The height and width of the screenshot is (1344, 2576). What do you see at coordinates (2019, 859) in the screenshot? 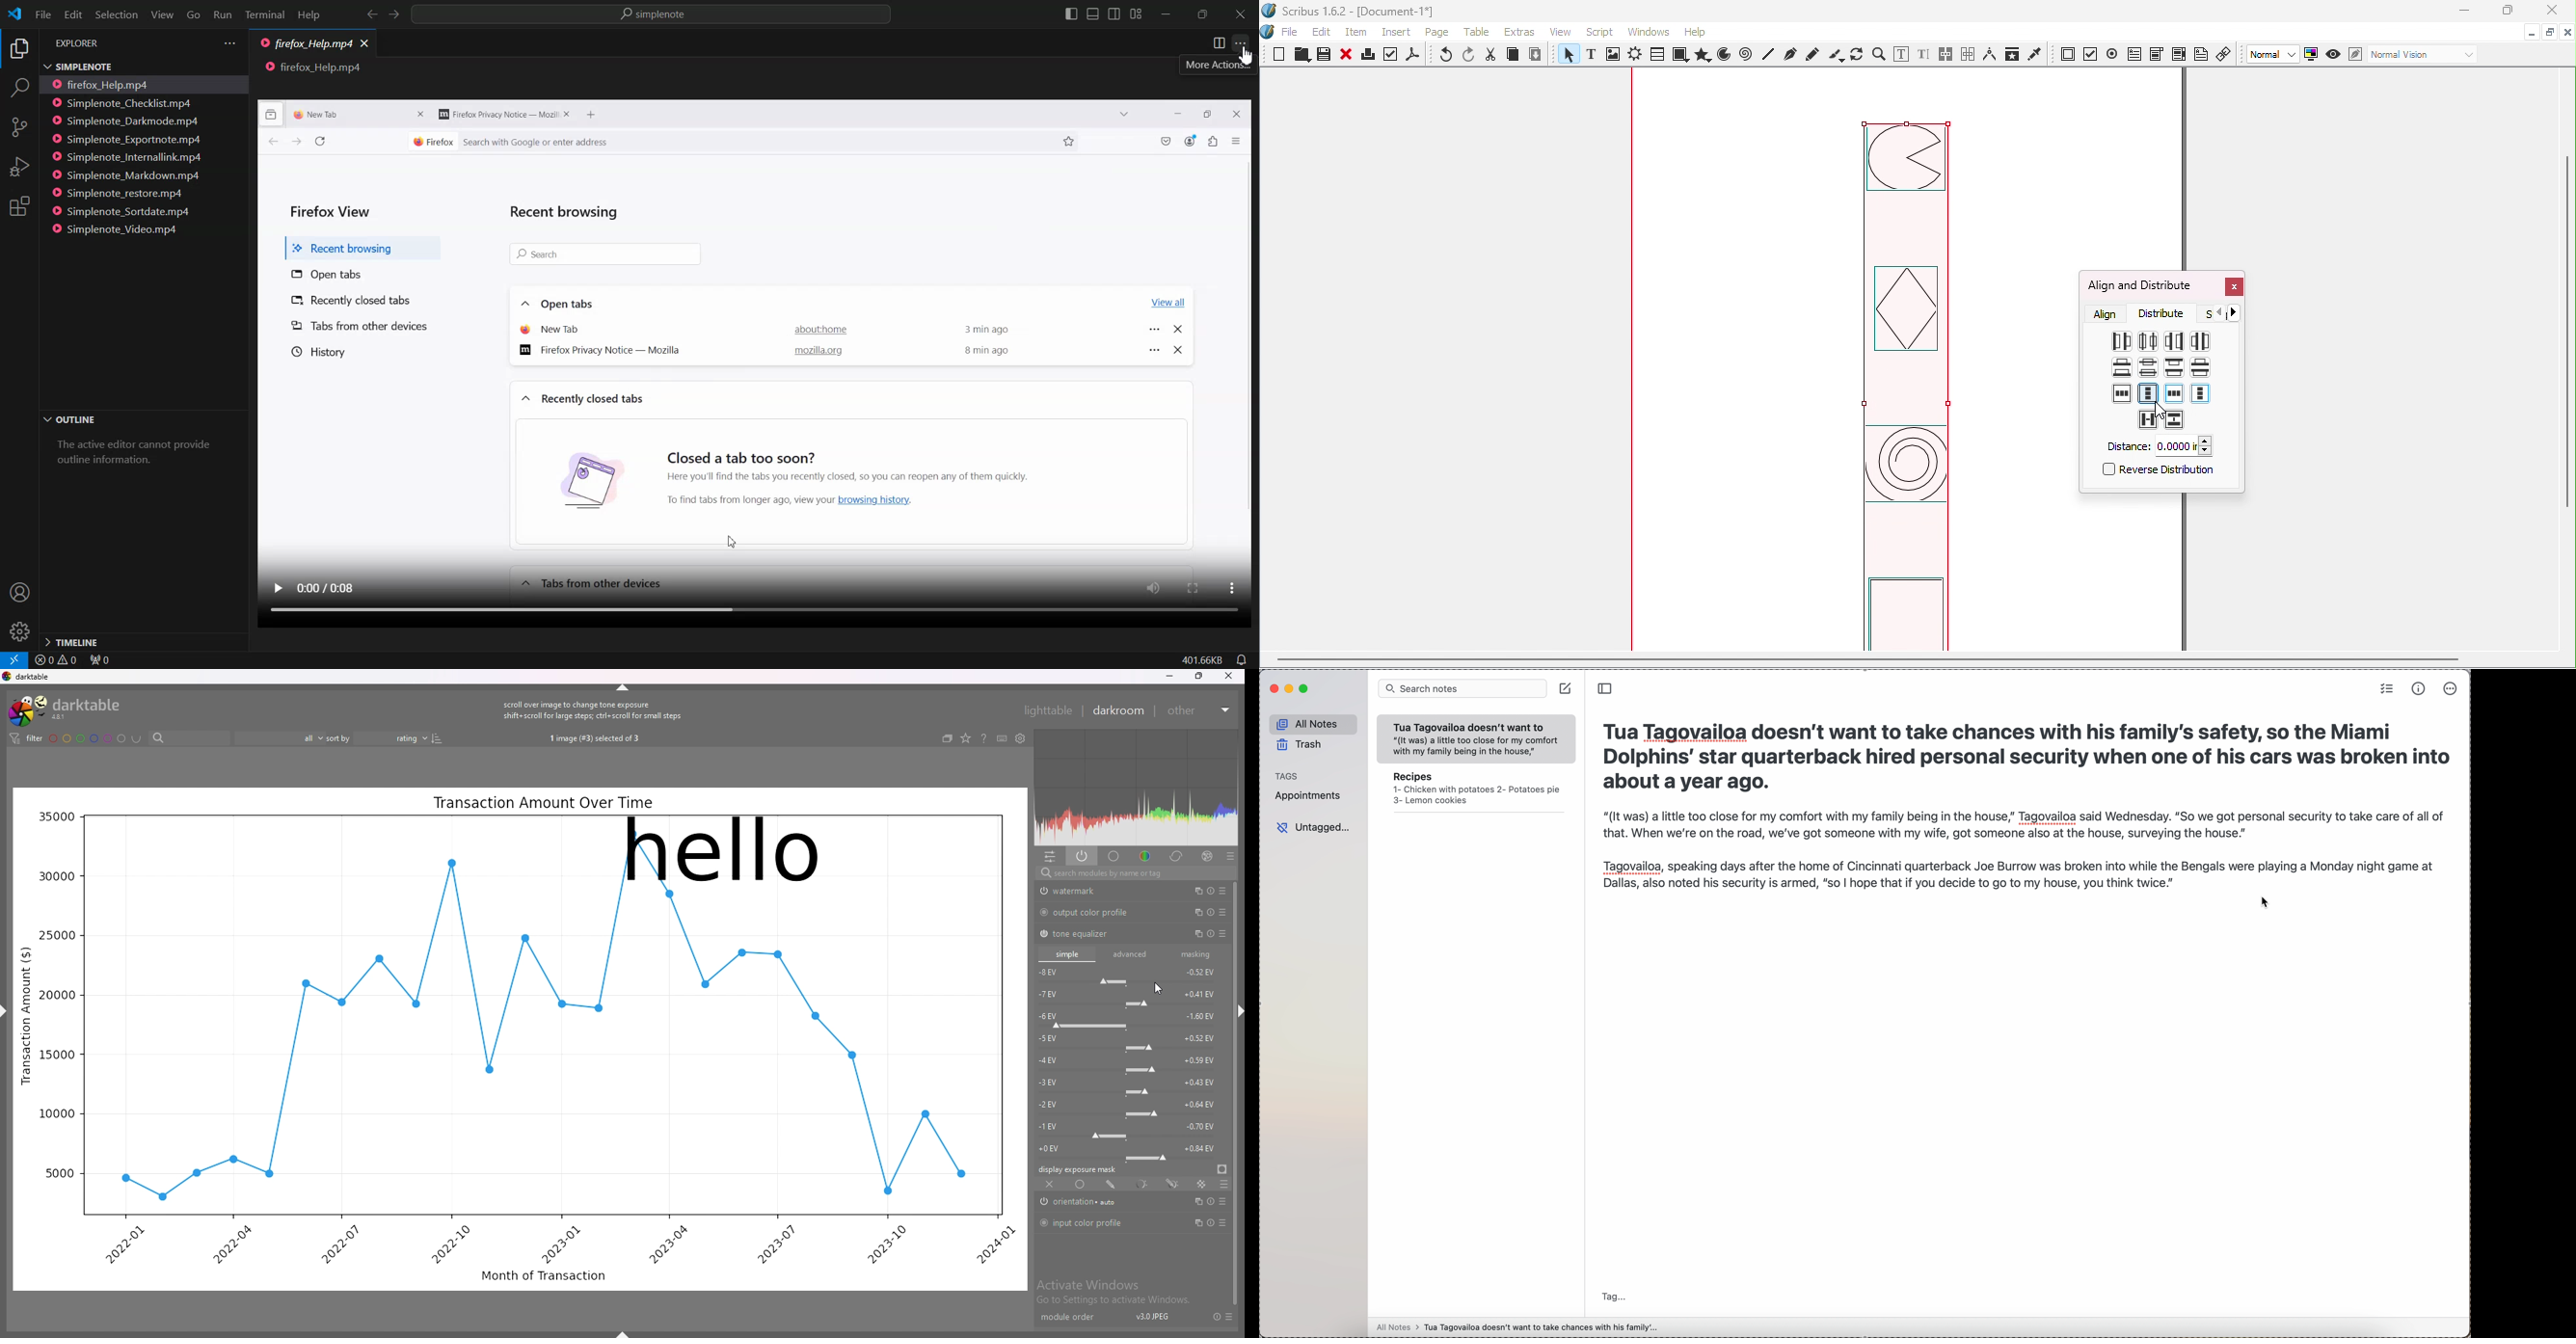
I see `“(It was) a little too close for my comfort with my family being in the house,” Tagovailoa said Wednesday. “So we got personal security to take care
of all of that. When we're on the road, we've got someone with my wife, got someone also at the house, surveying the house.”

Tagovailoa, speaking days after the home of Cincinnati quarterback Joe Burrow was broken into while the Bengals were playing a Monday night
game at Dallas, also noted his security is armed, “so | hope that if you decide to go to my house, you think twice] A` at bounding box center [2019, 859].